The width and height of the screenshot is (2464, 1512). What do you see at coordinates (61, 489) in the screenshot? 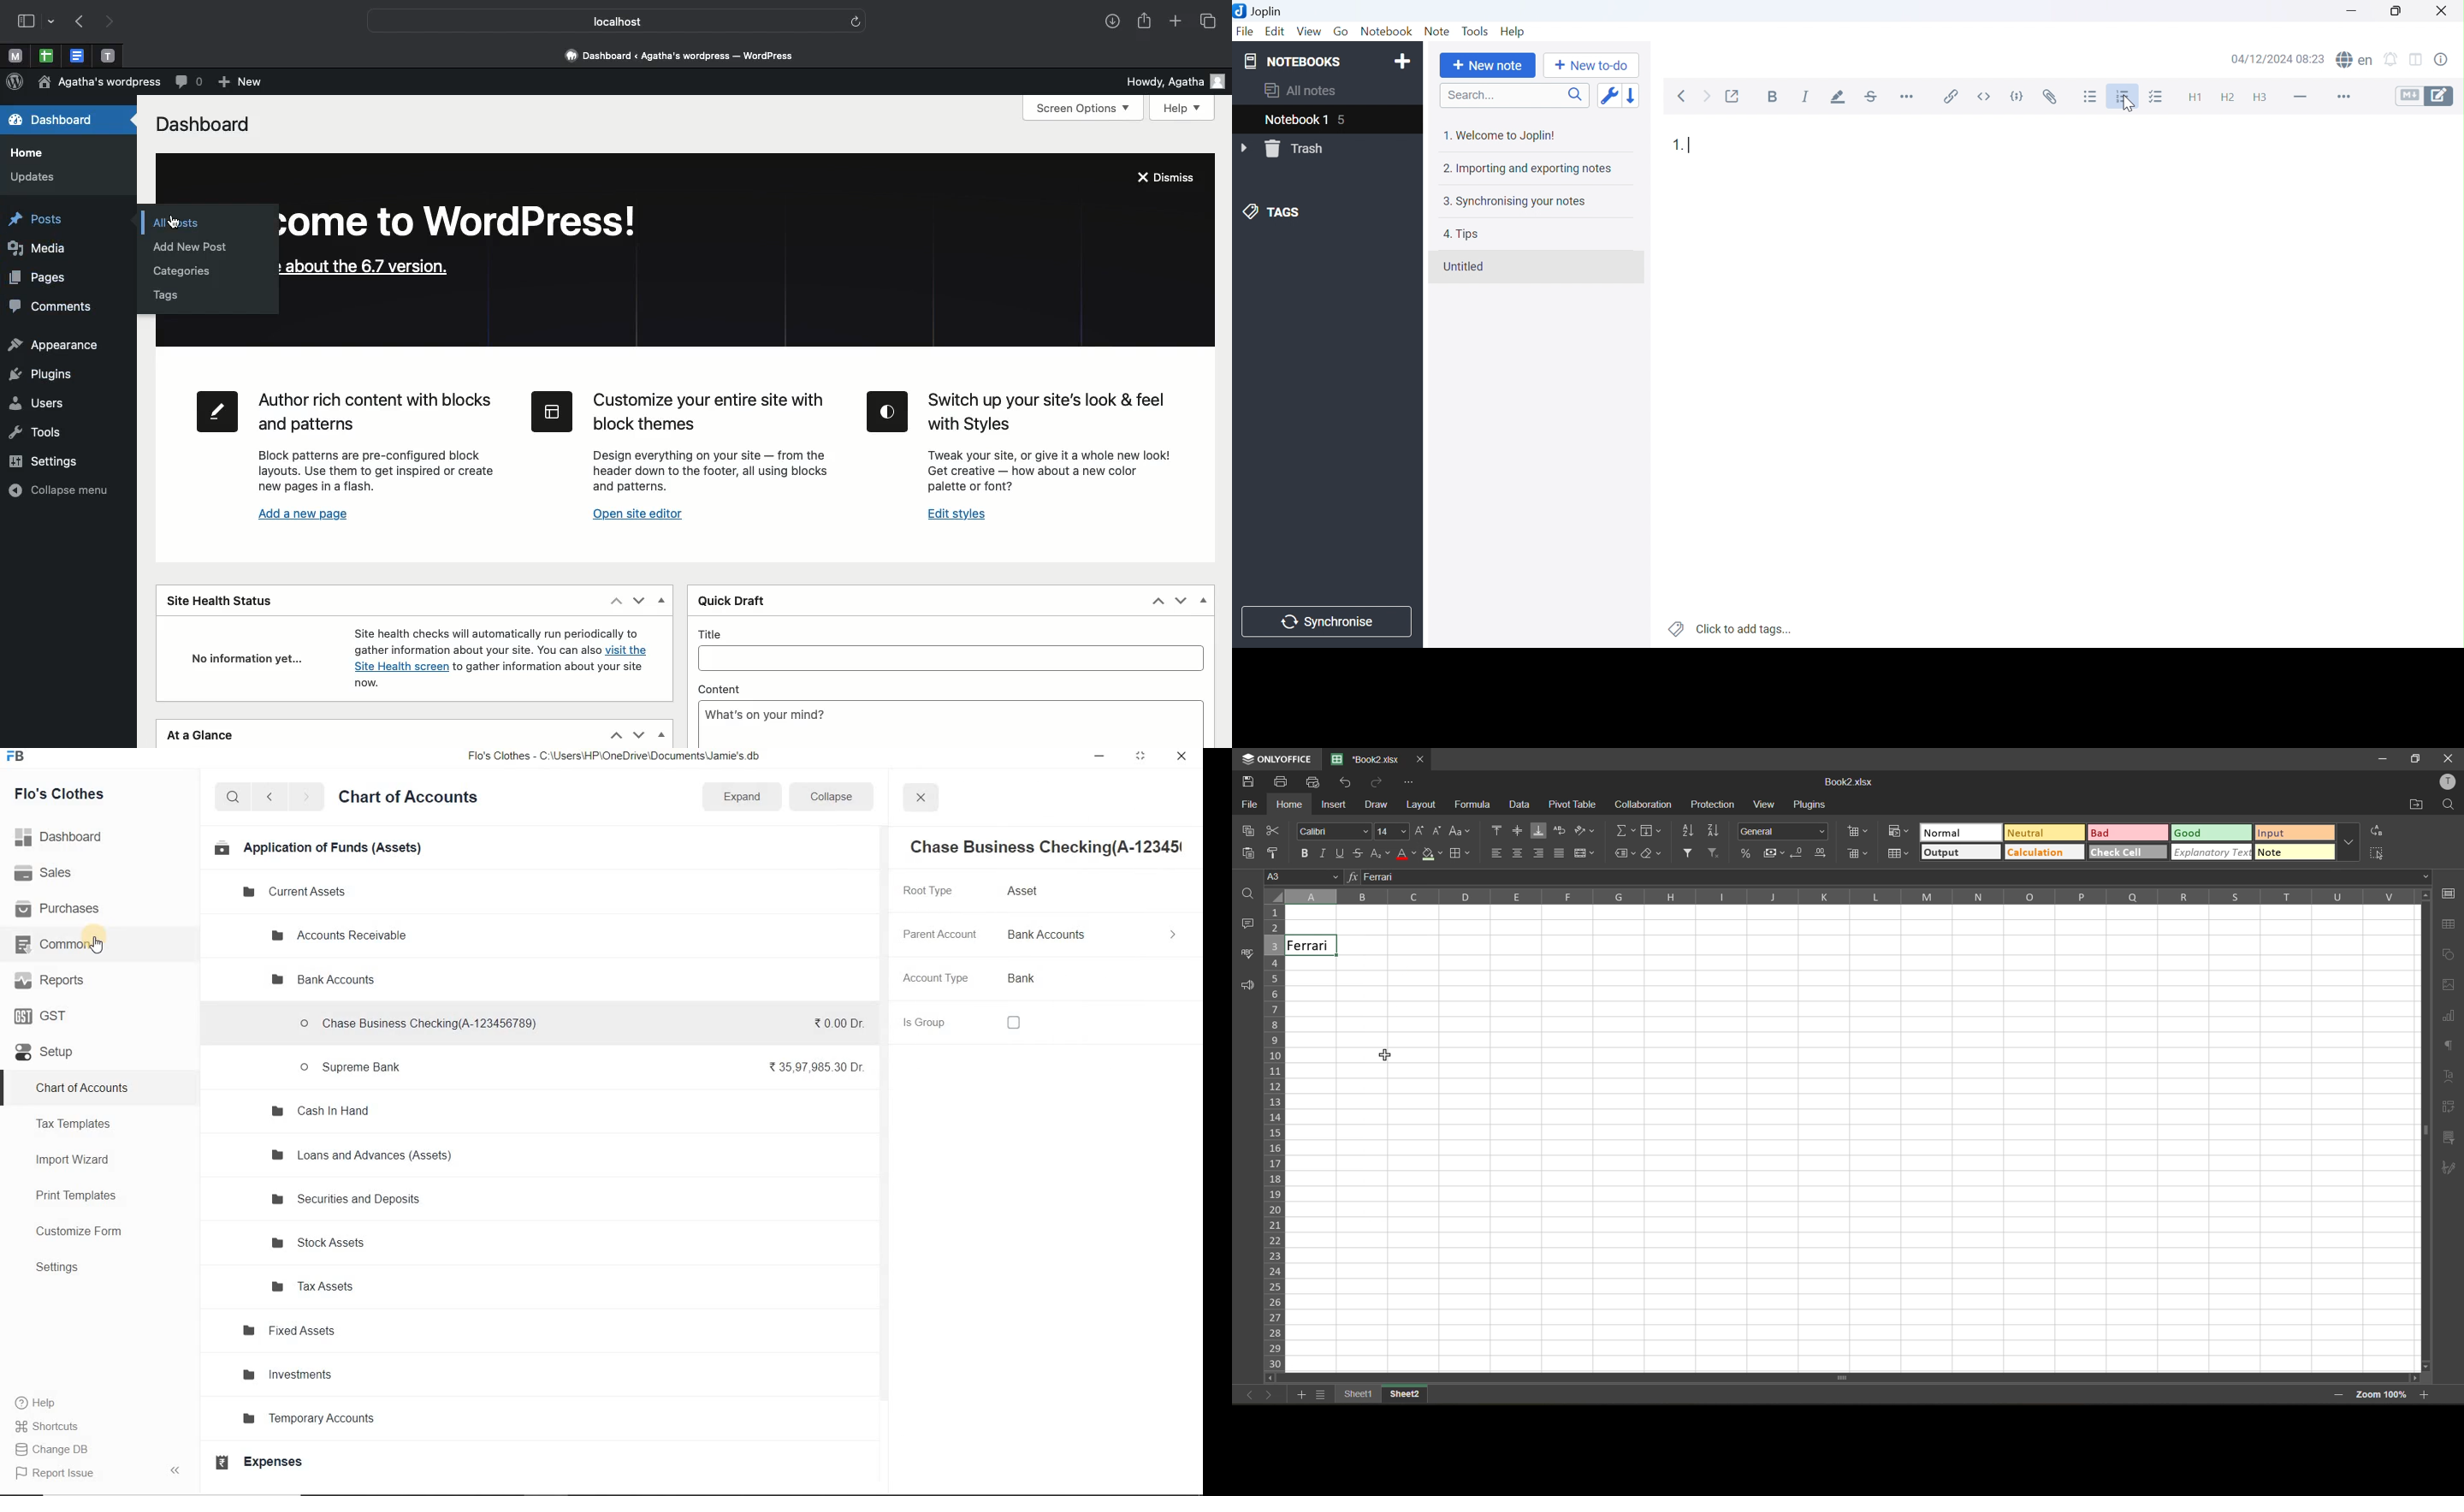
I see `Collapse menu` at bounding box center [61, 489].